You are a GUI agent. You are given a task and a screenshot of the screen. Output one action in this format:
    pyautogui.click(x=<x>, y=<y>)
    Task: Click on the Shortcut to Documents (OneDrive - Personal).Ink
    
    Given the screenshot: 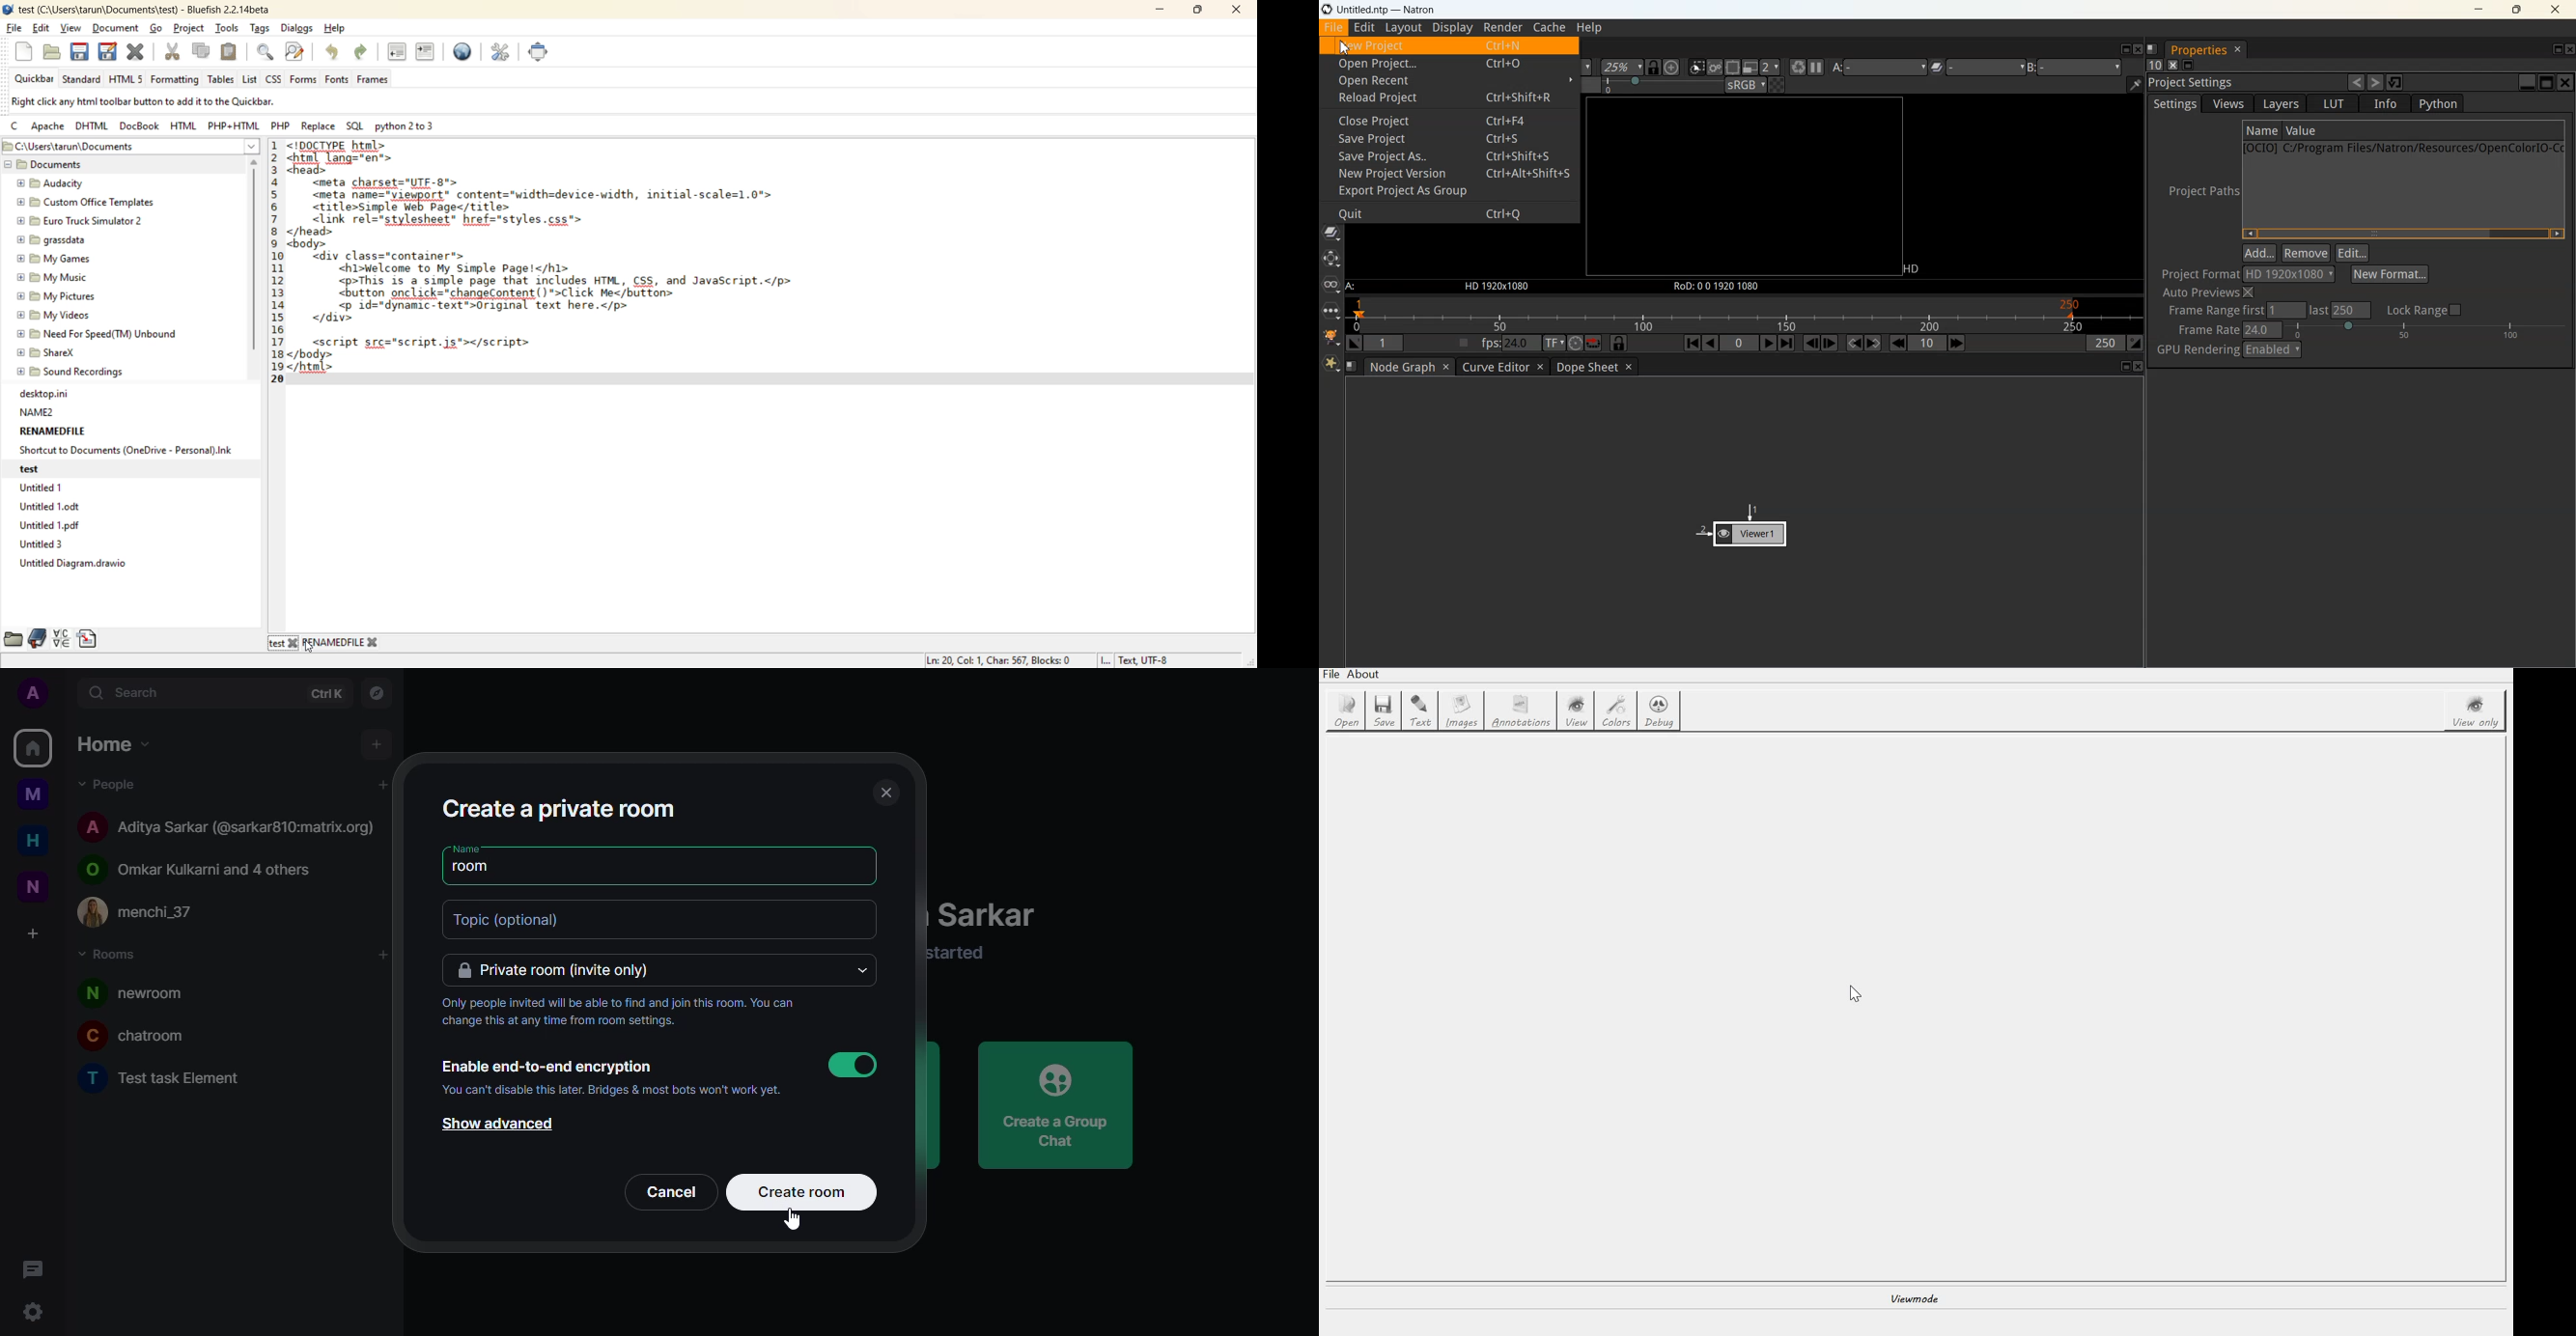 What is the action you would take?
    pyautogui.click(x=126, y=449)
    